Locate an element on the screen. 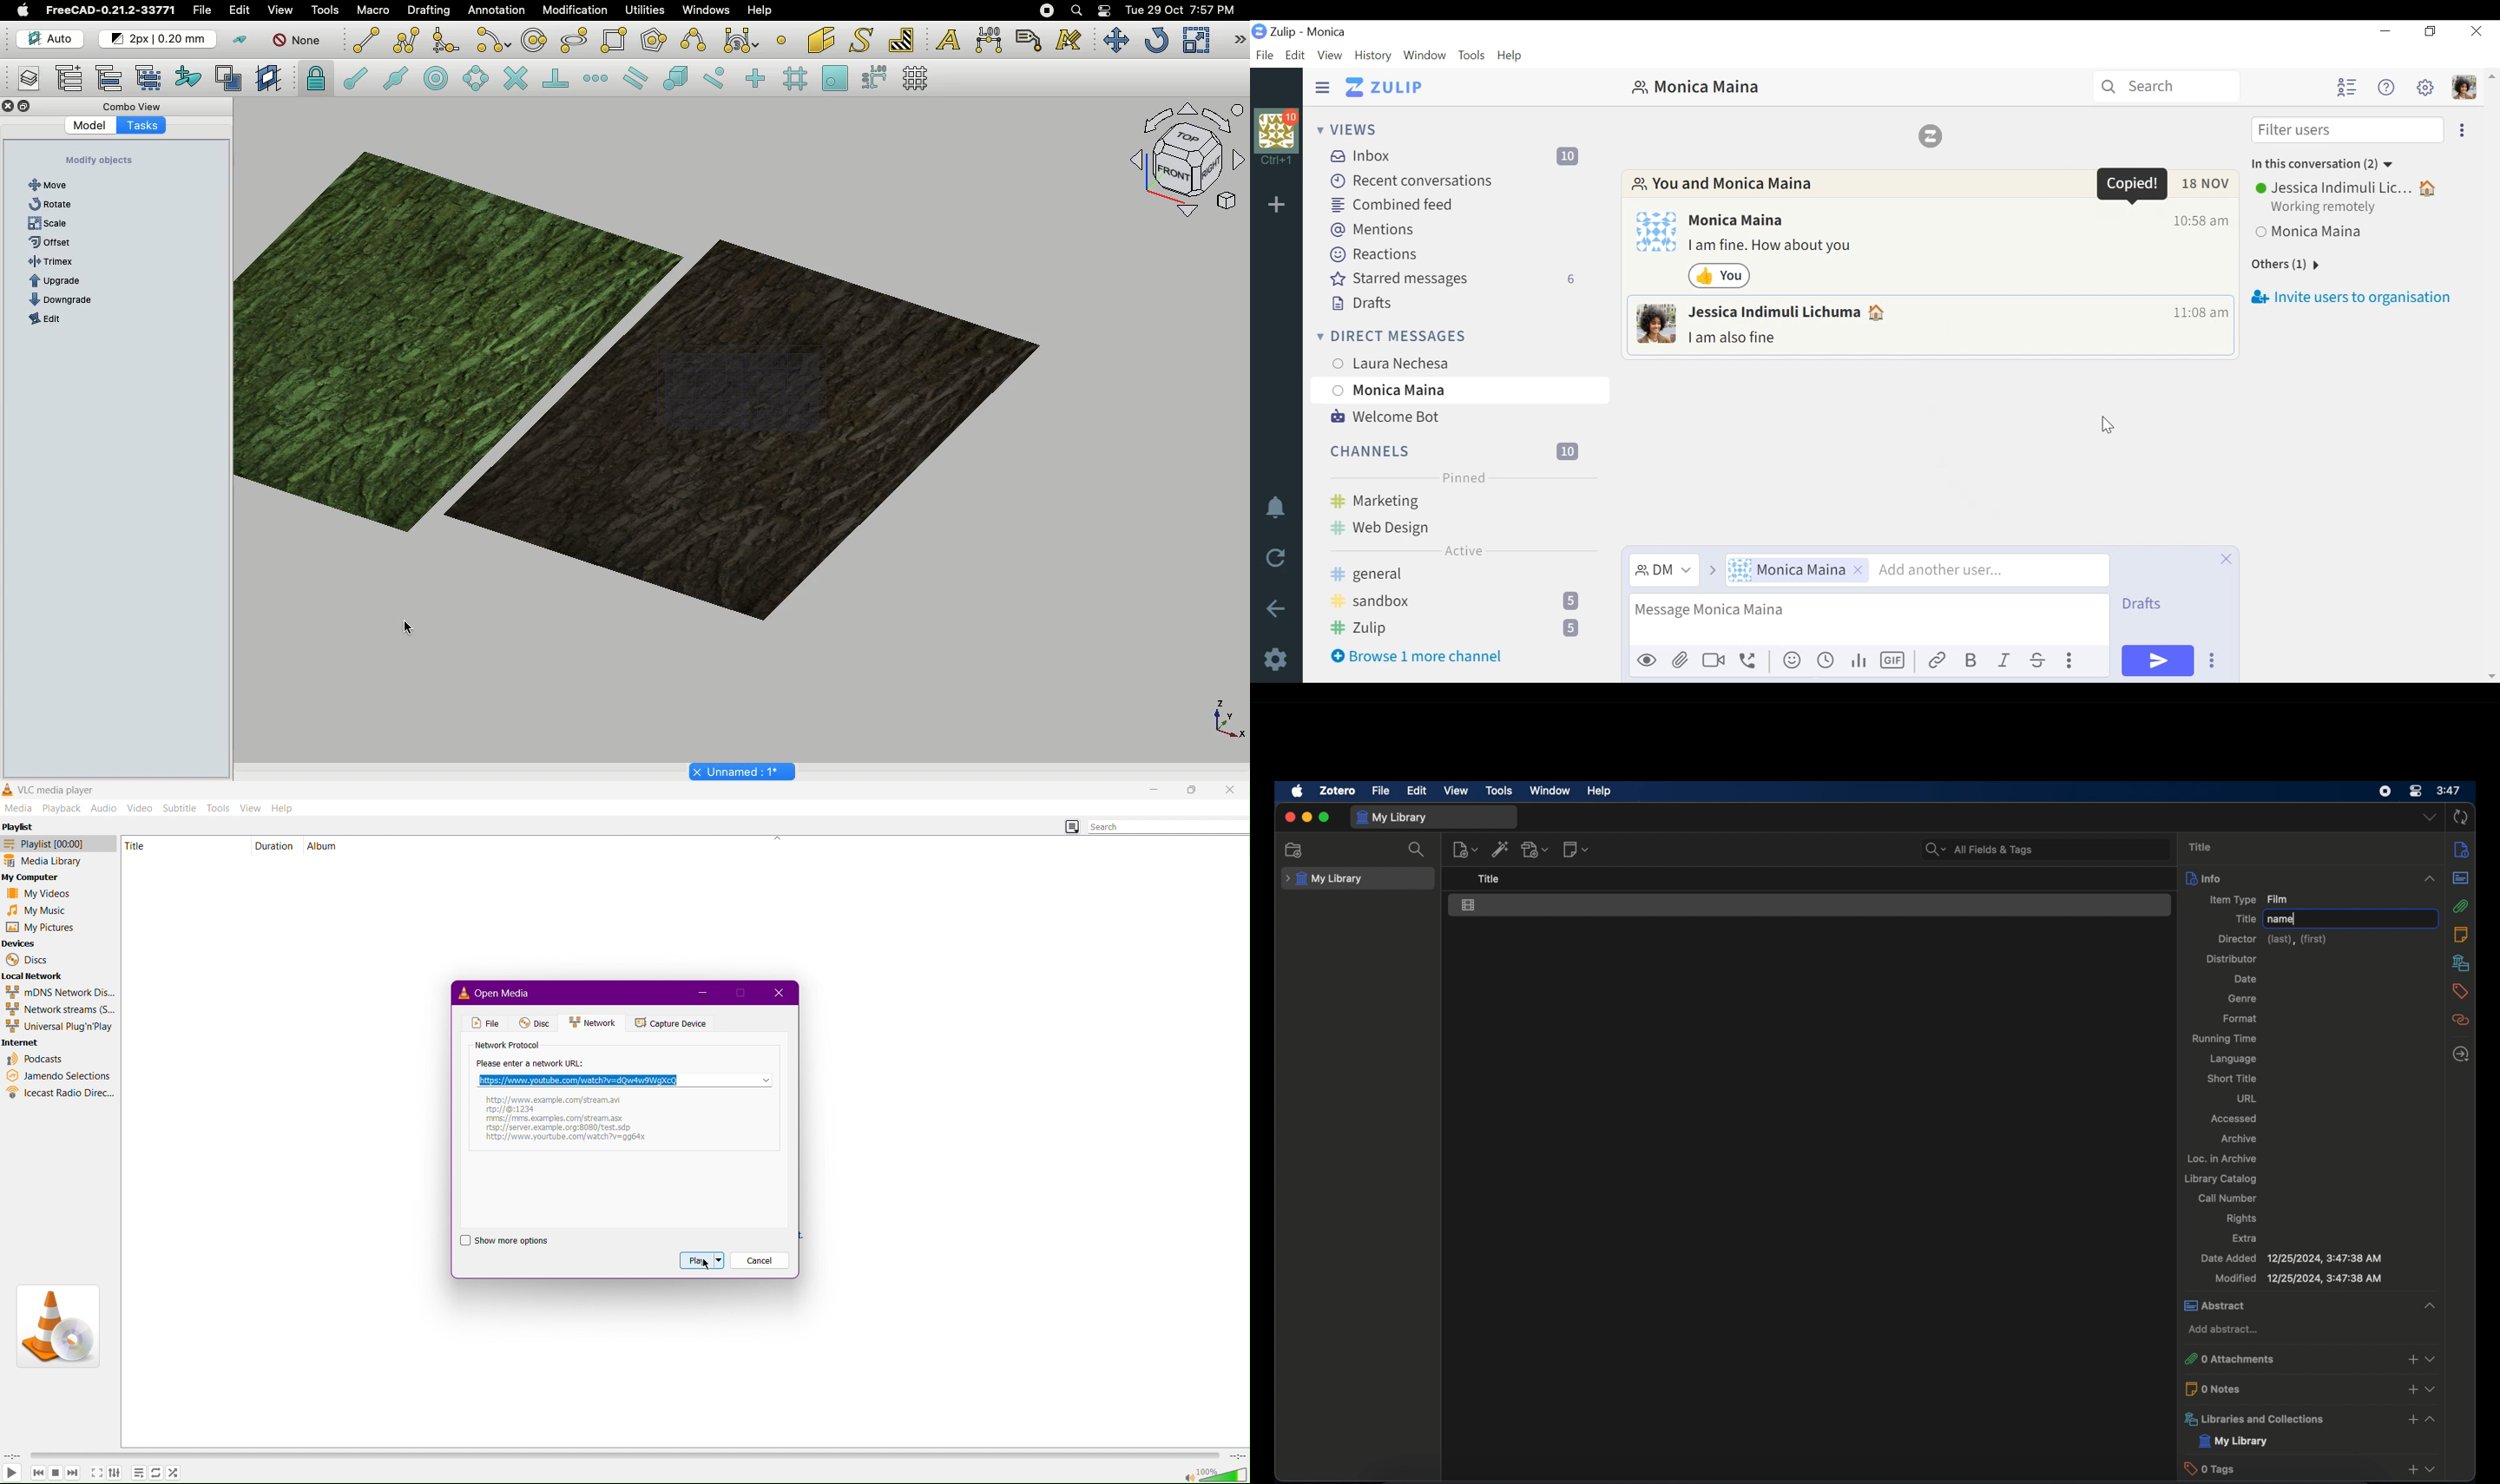  Playlist is located at coordinates (20, 830).